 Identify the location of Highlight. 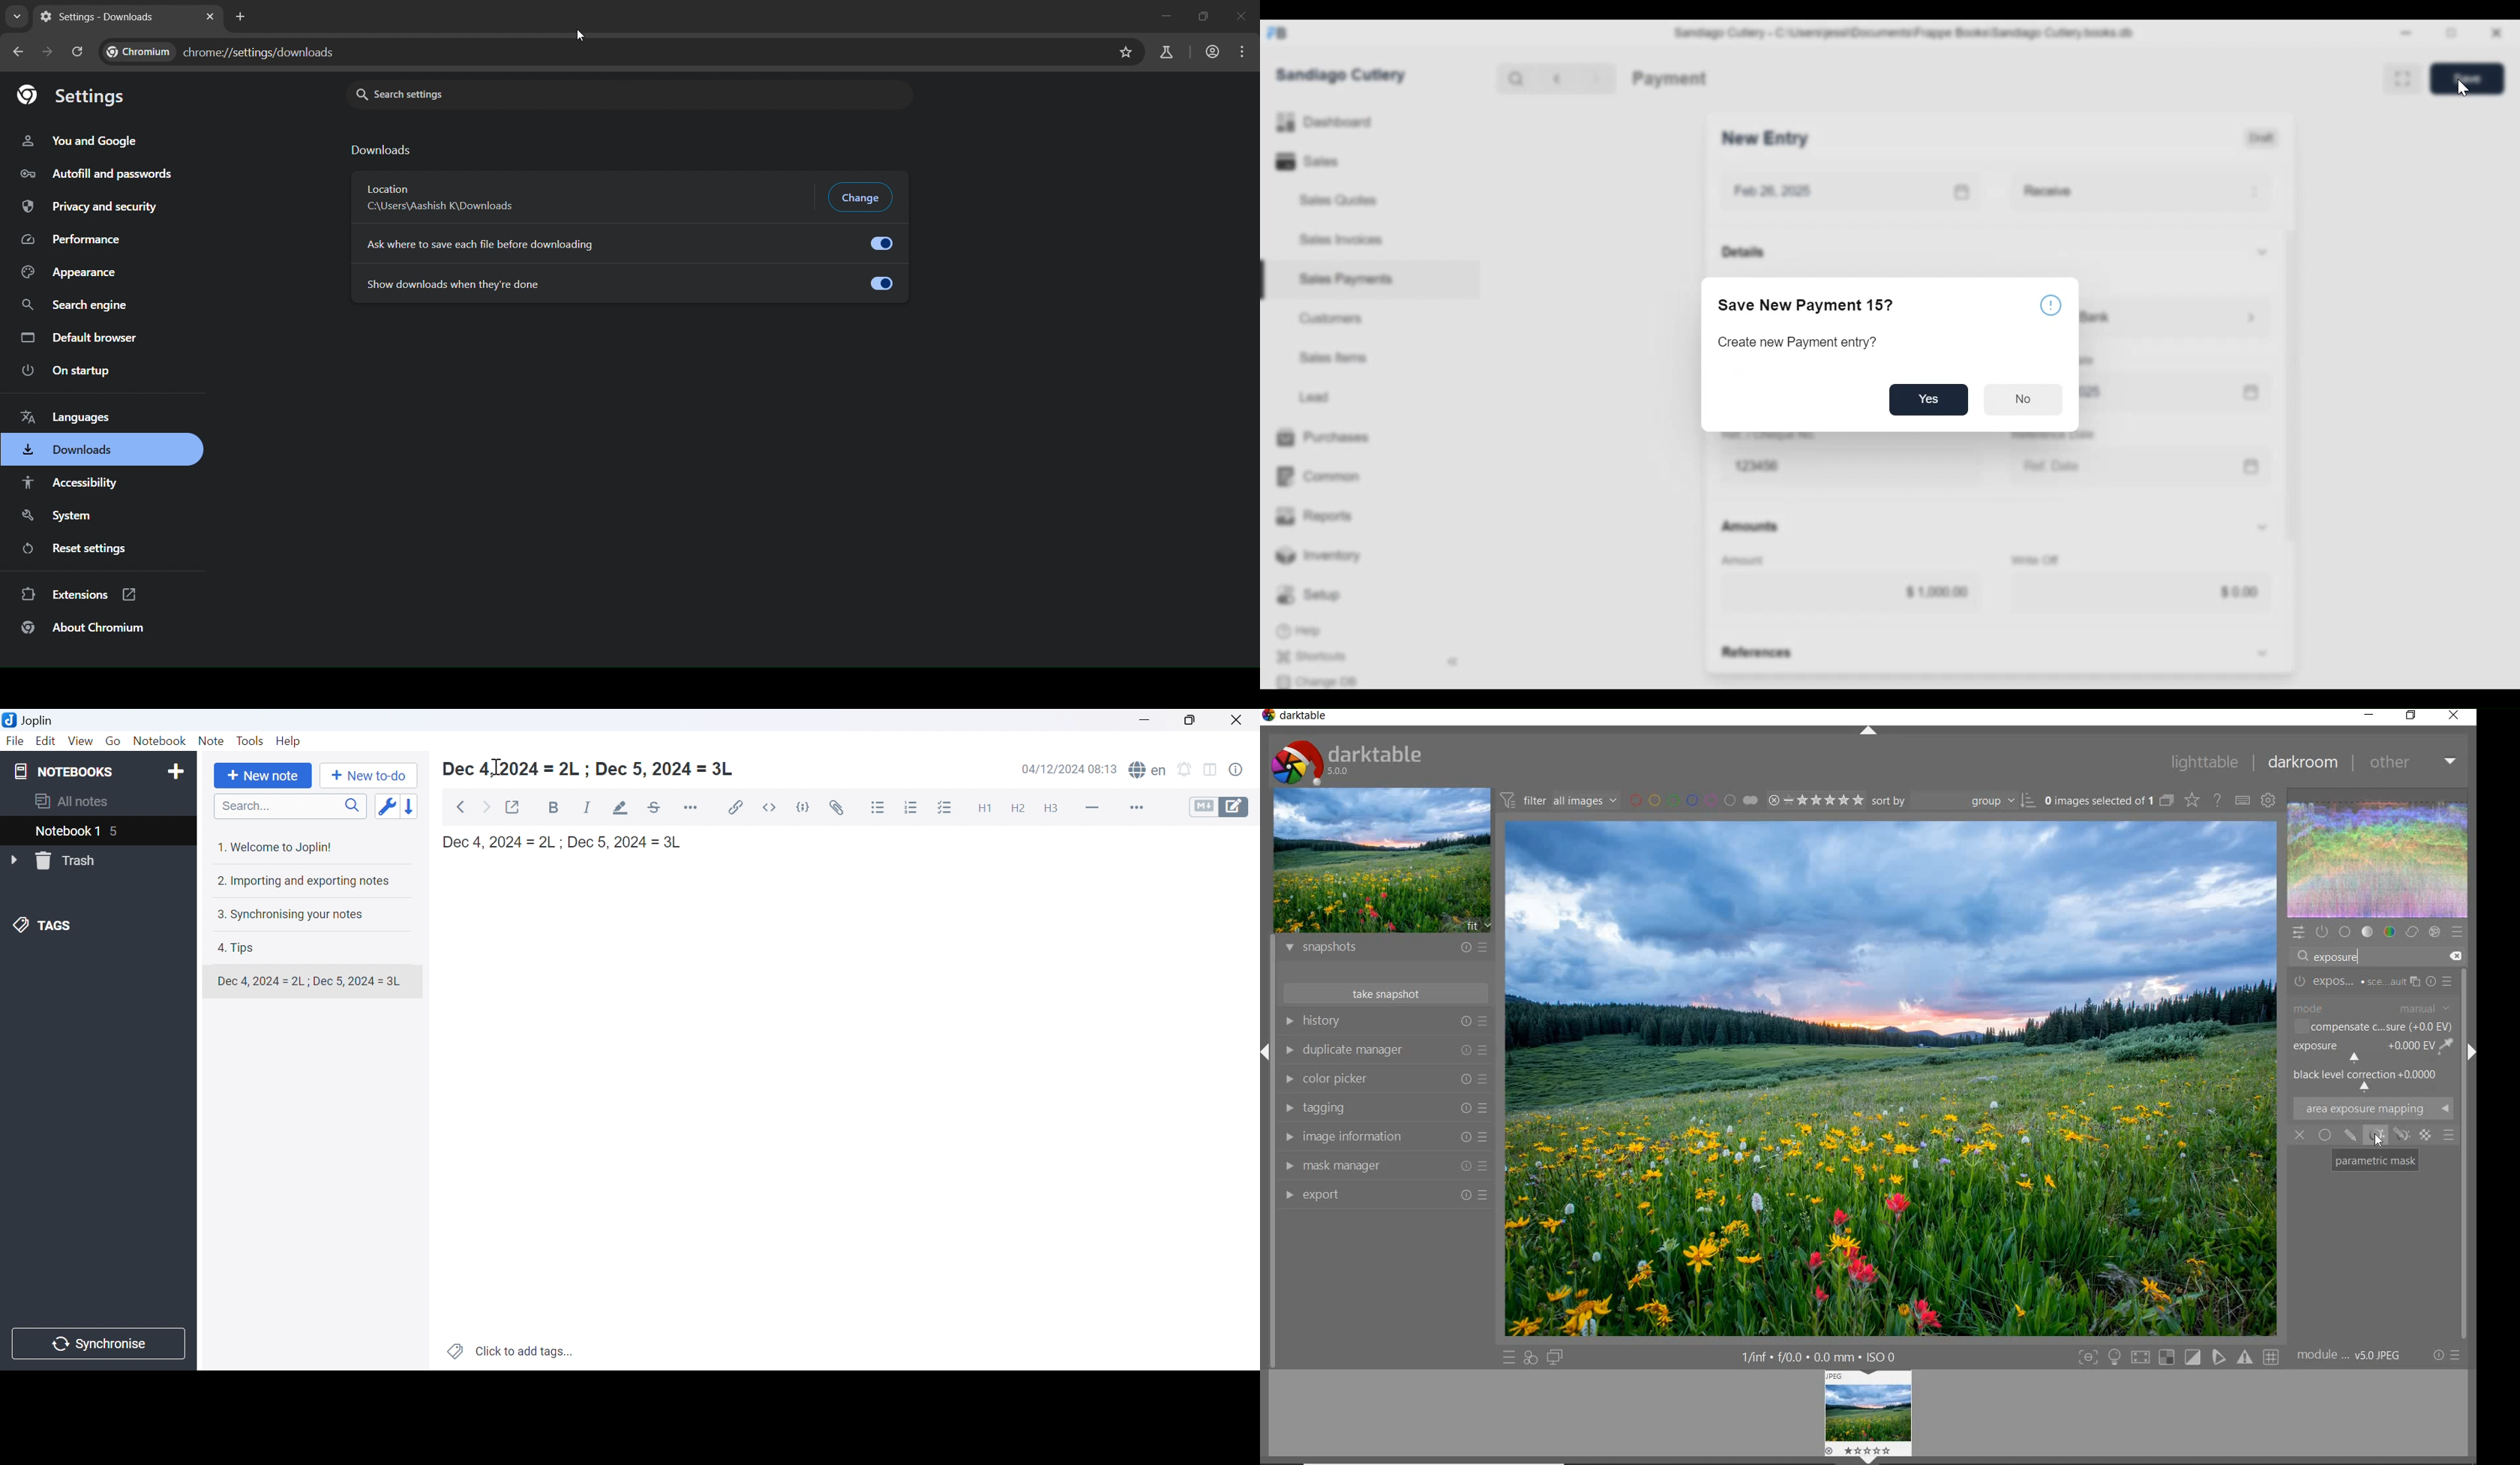
(620, 807).